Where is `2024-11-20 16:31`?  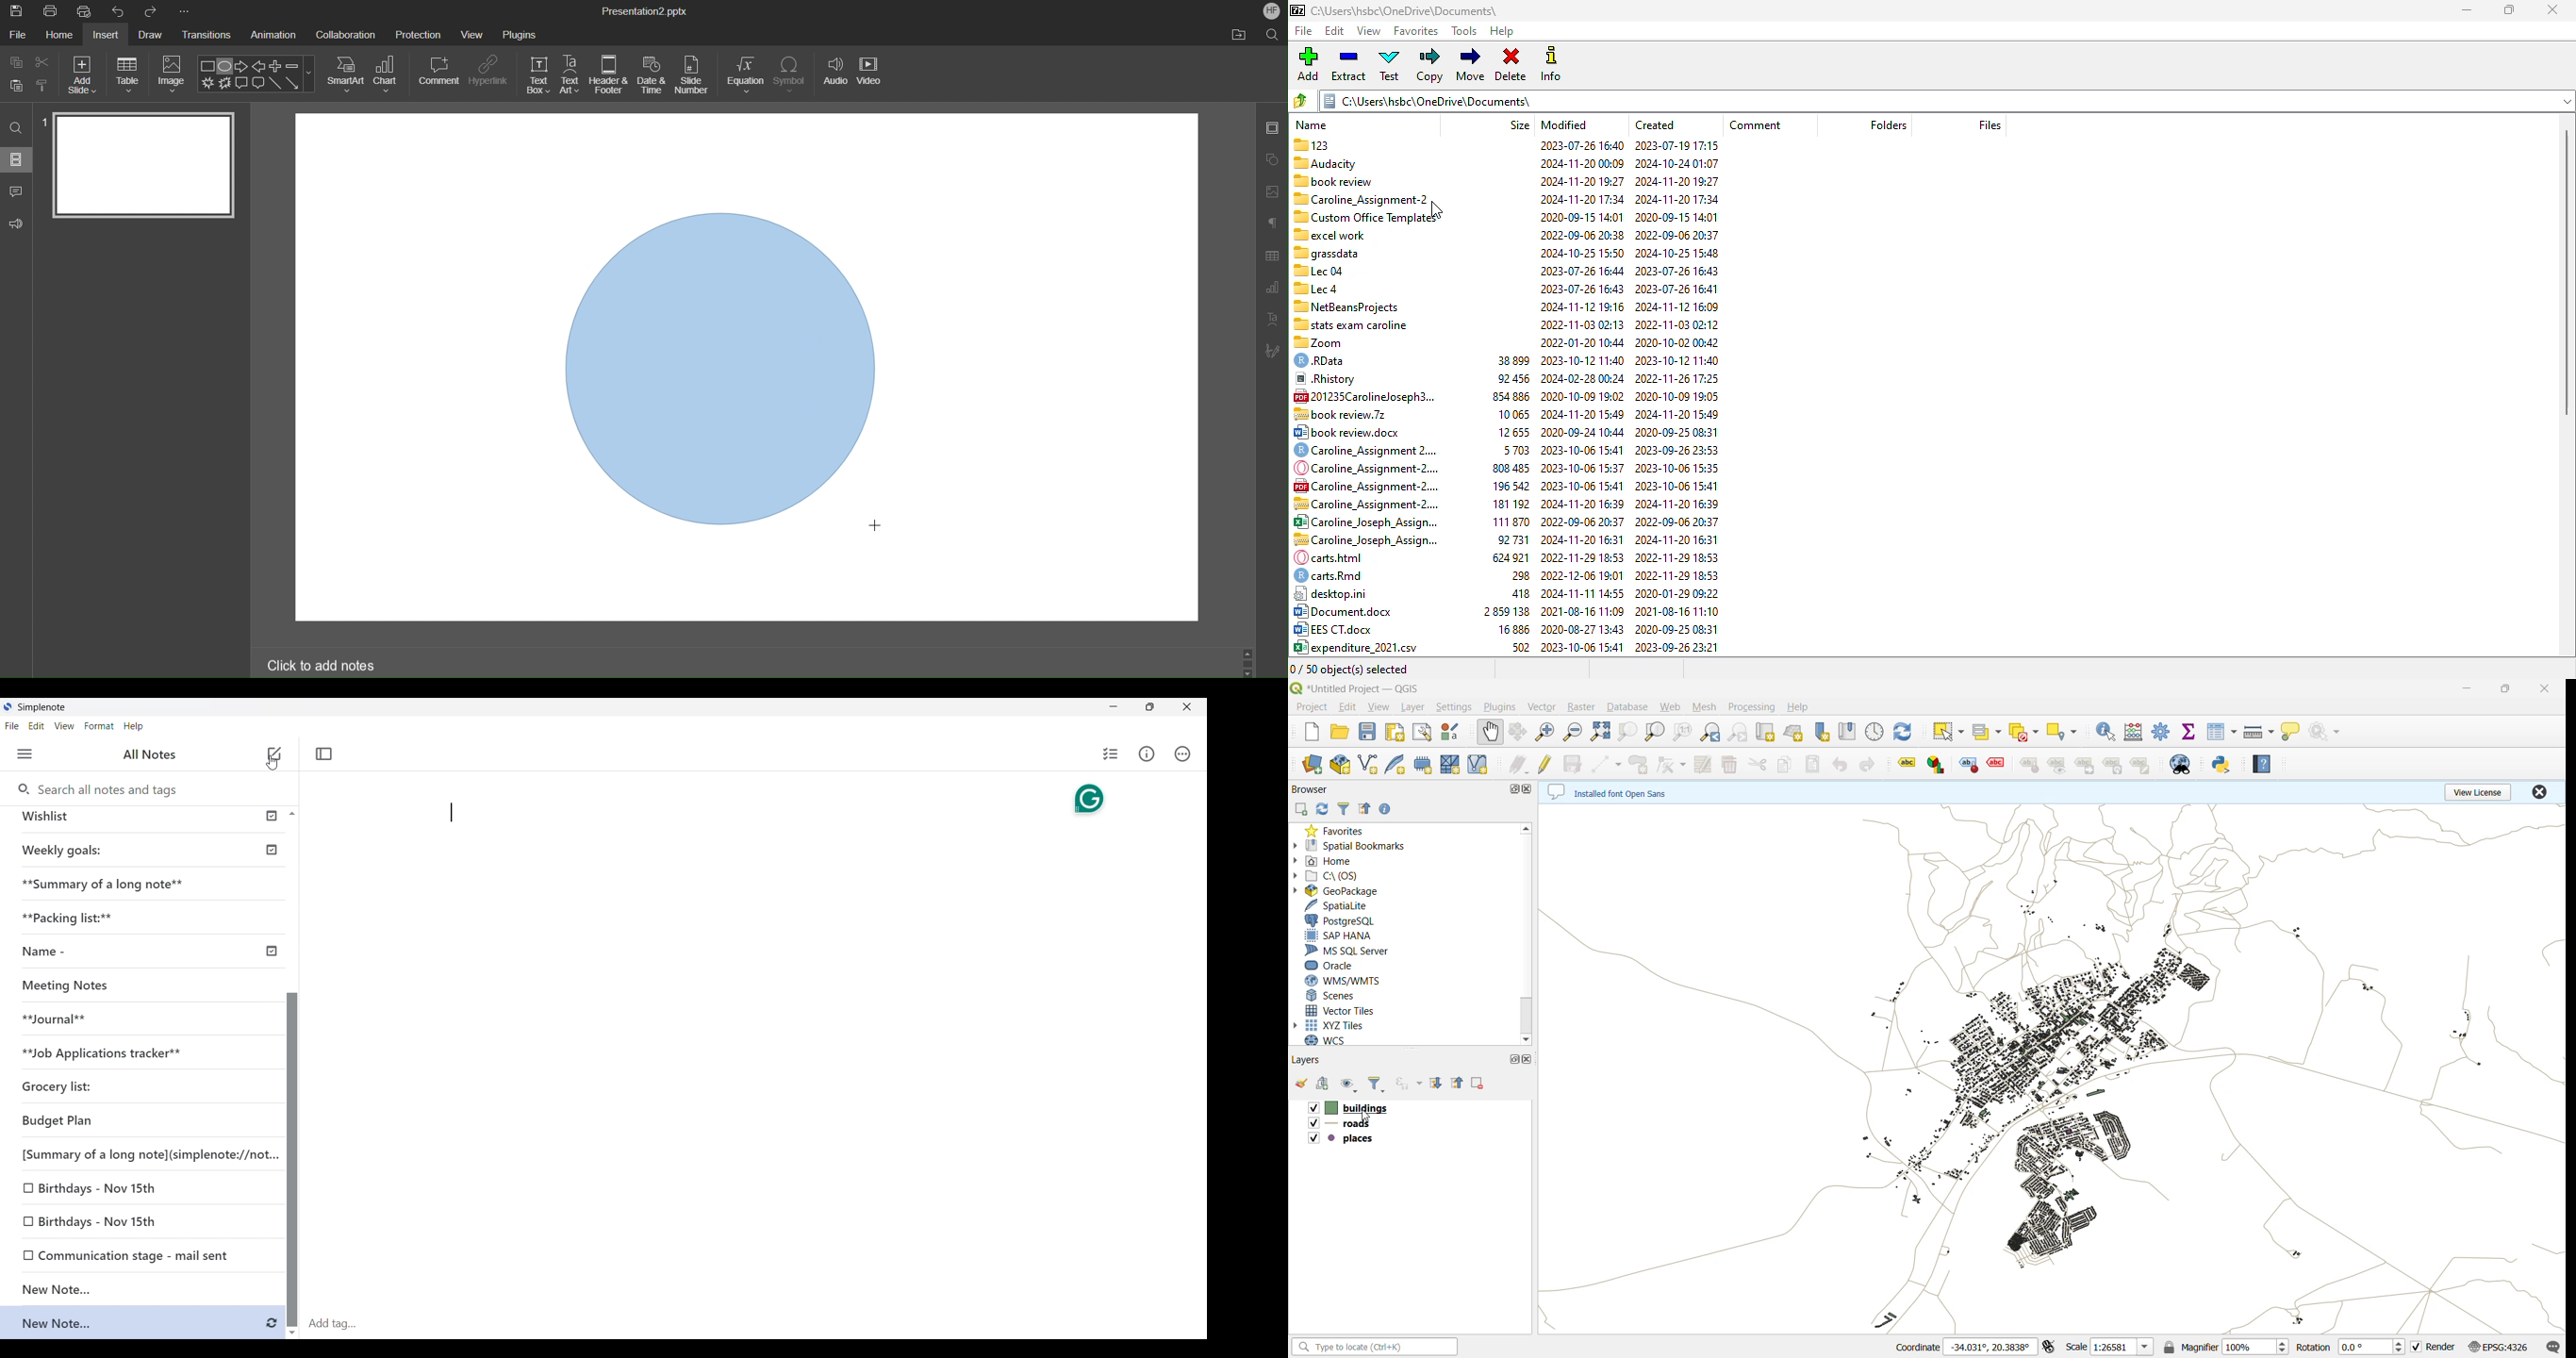
2024-11-20 16:31 is located at coordinates (1676, 540).